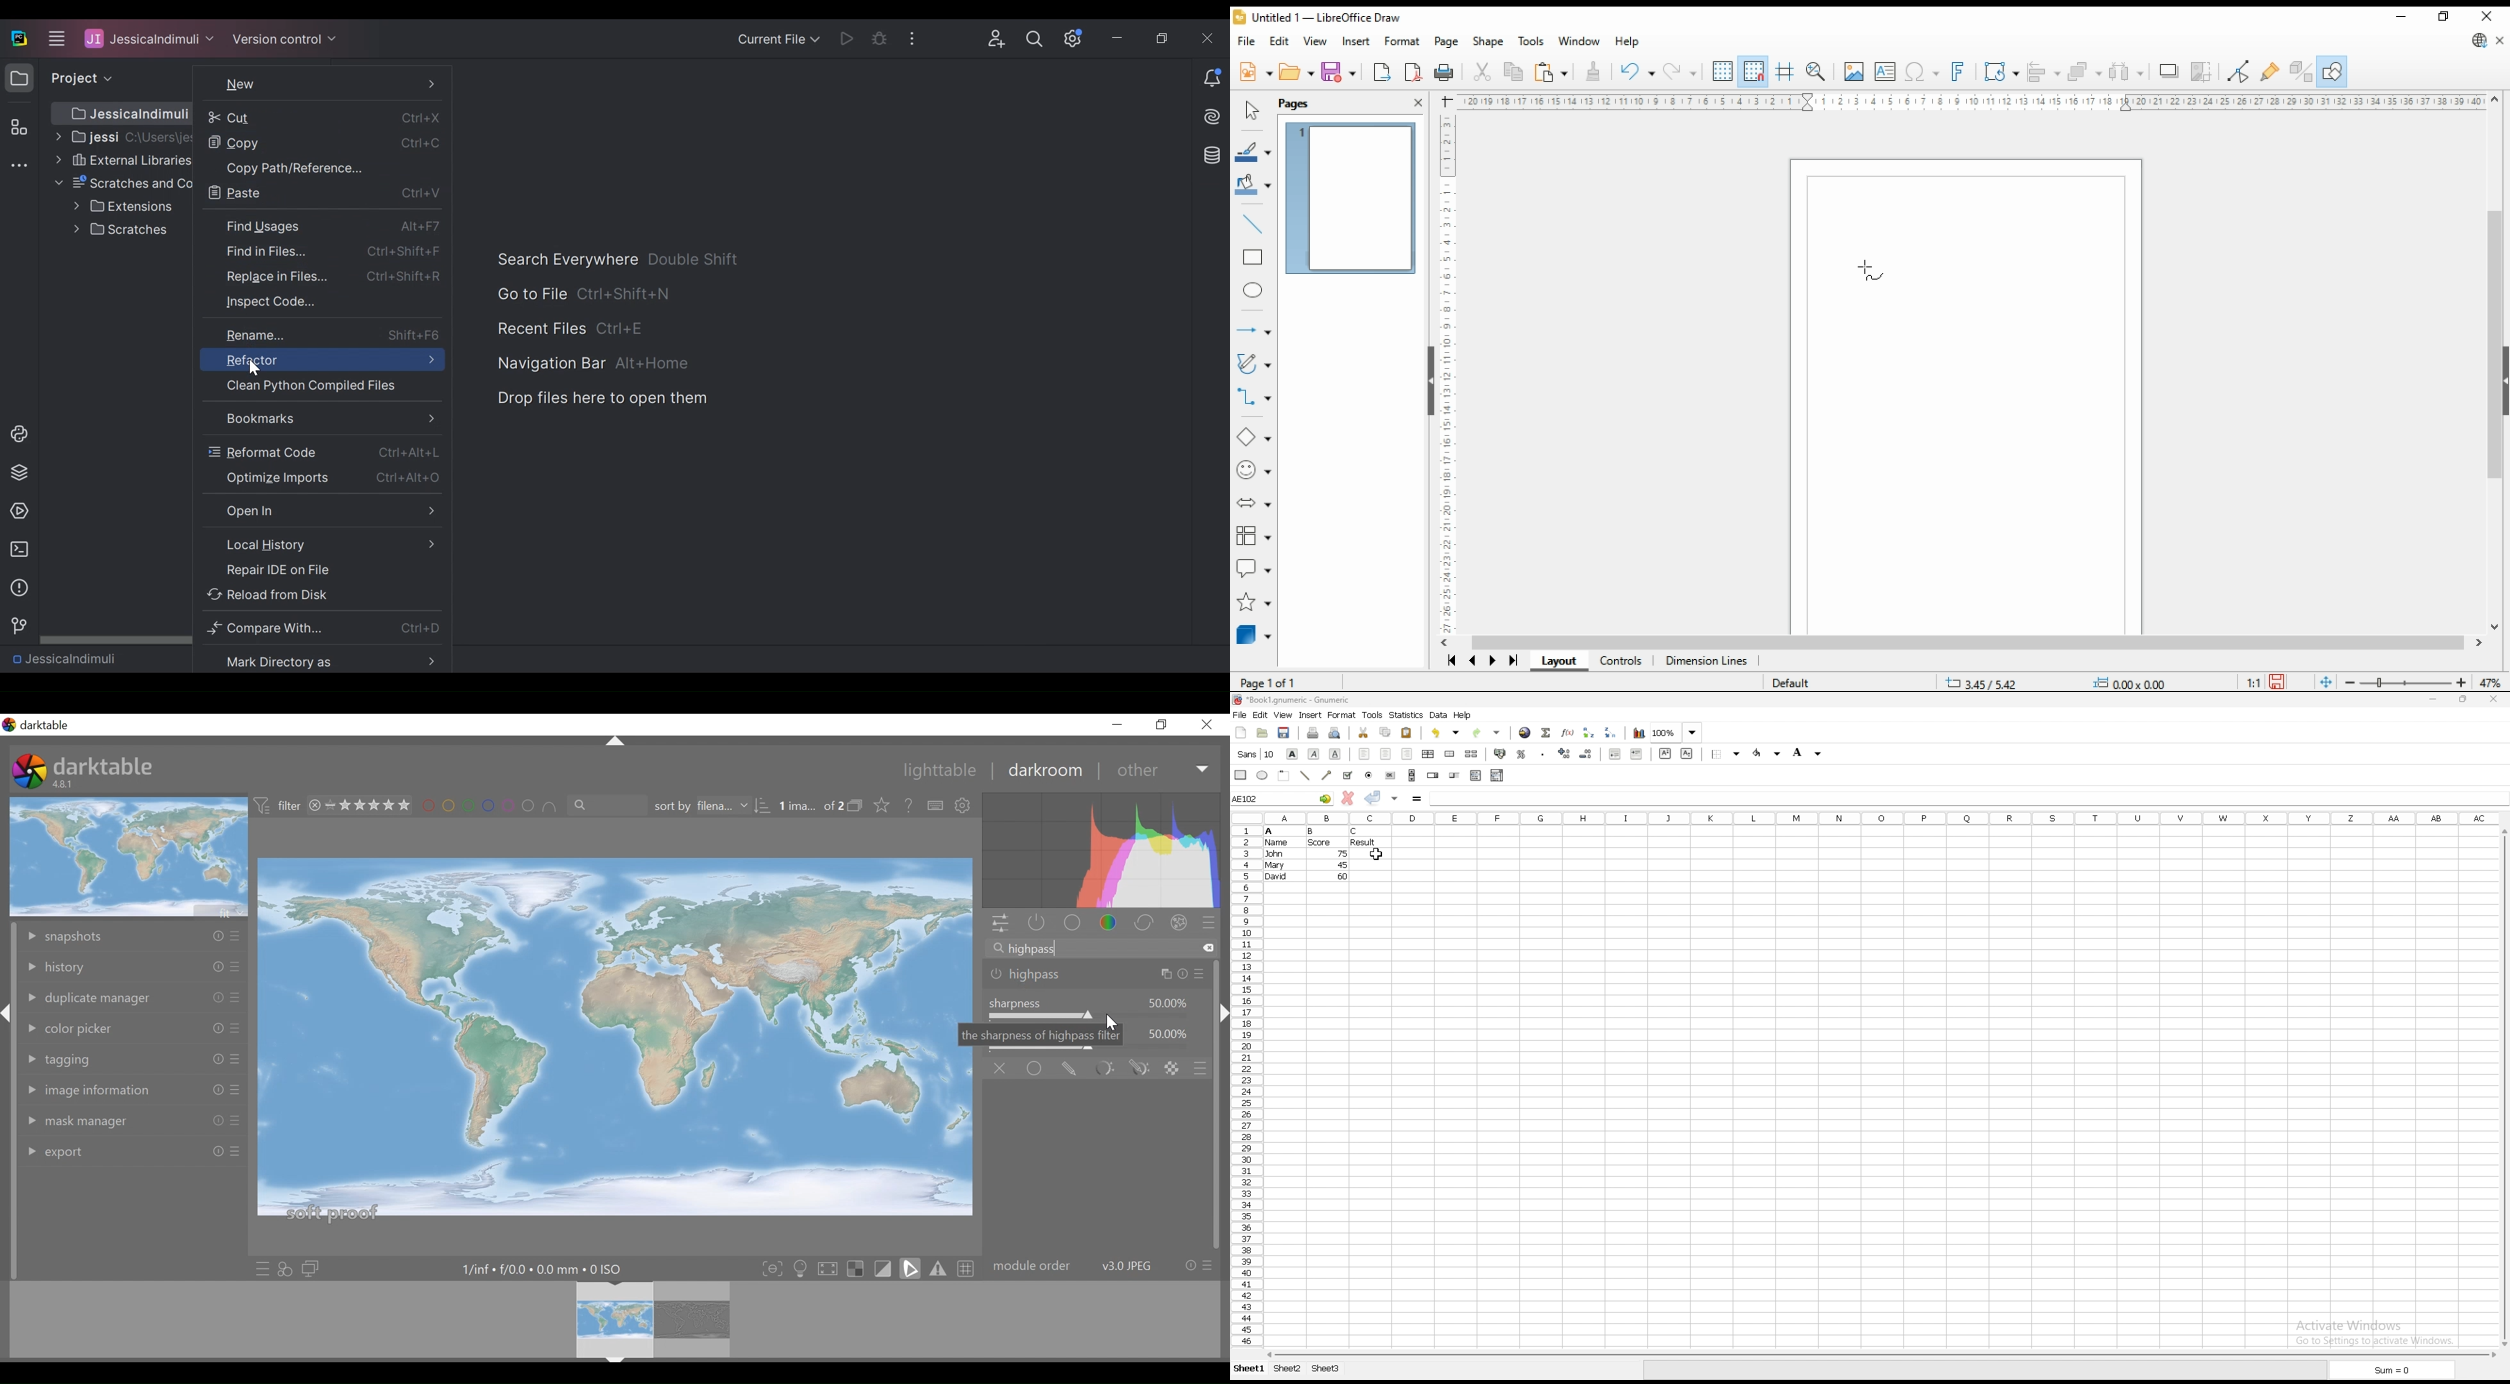  What do you see at coordinates (1342, 865) in the screenshot?
I see `45` at bounding box center [1342, 865].